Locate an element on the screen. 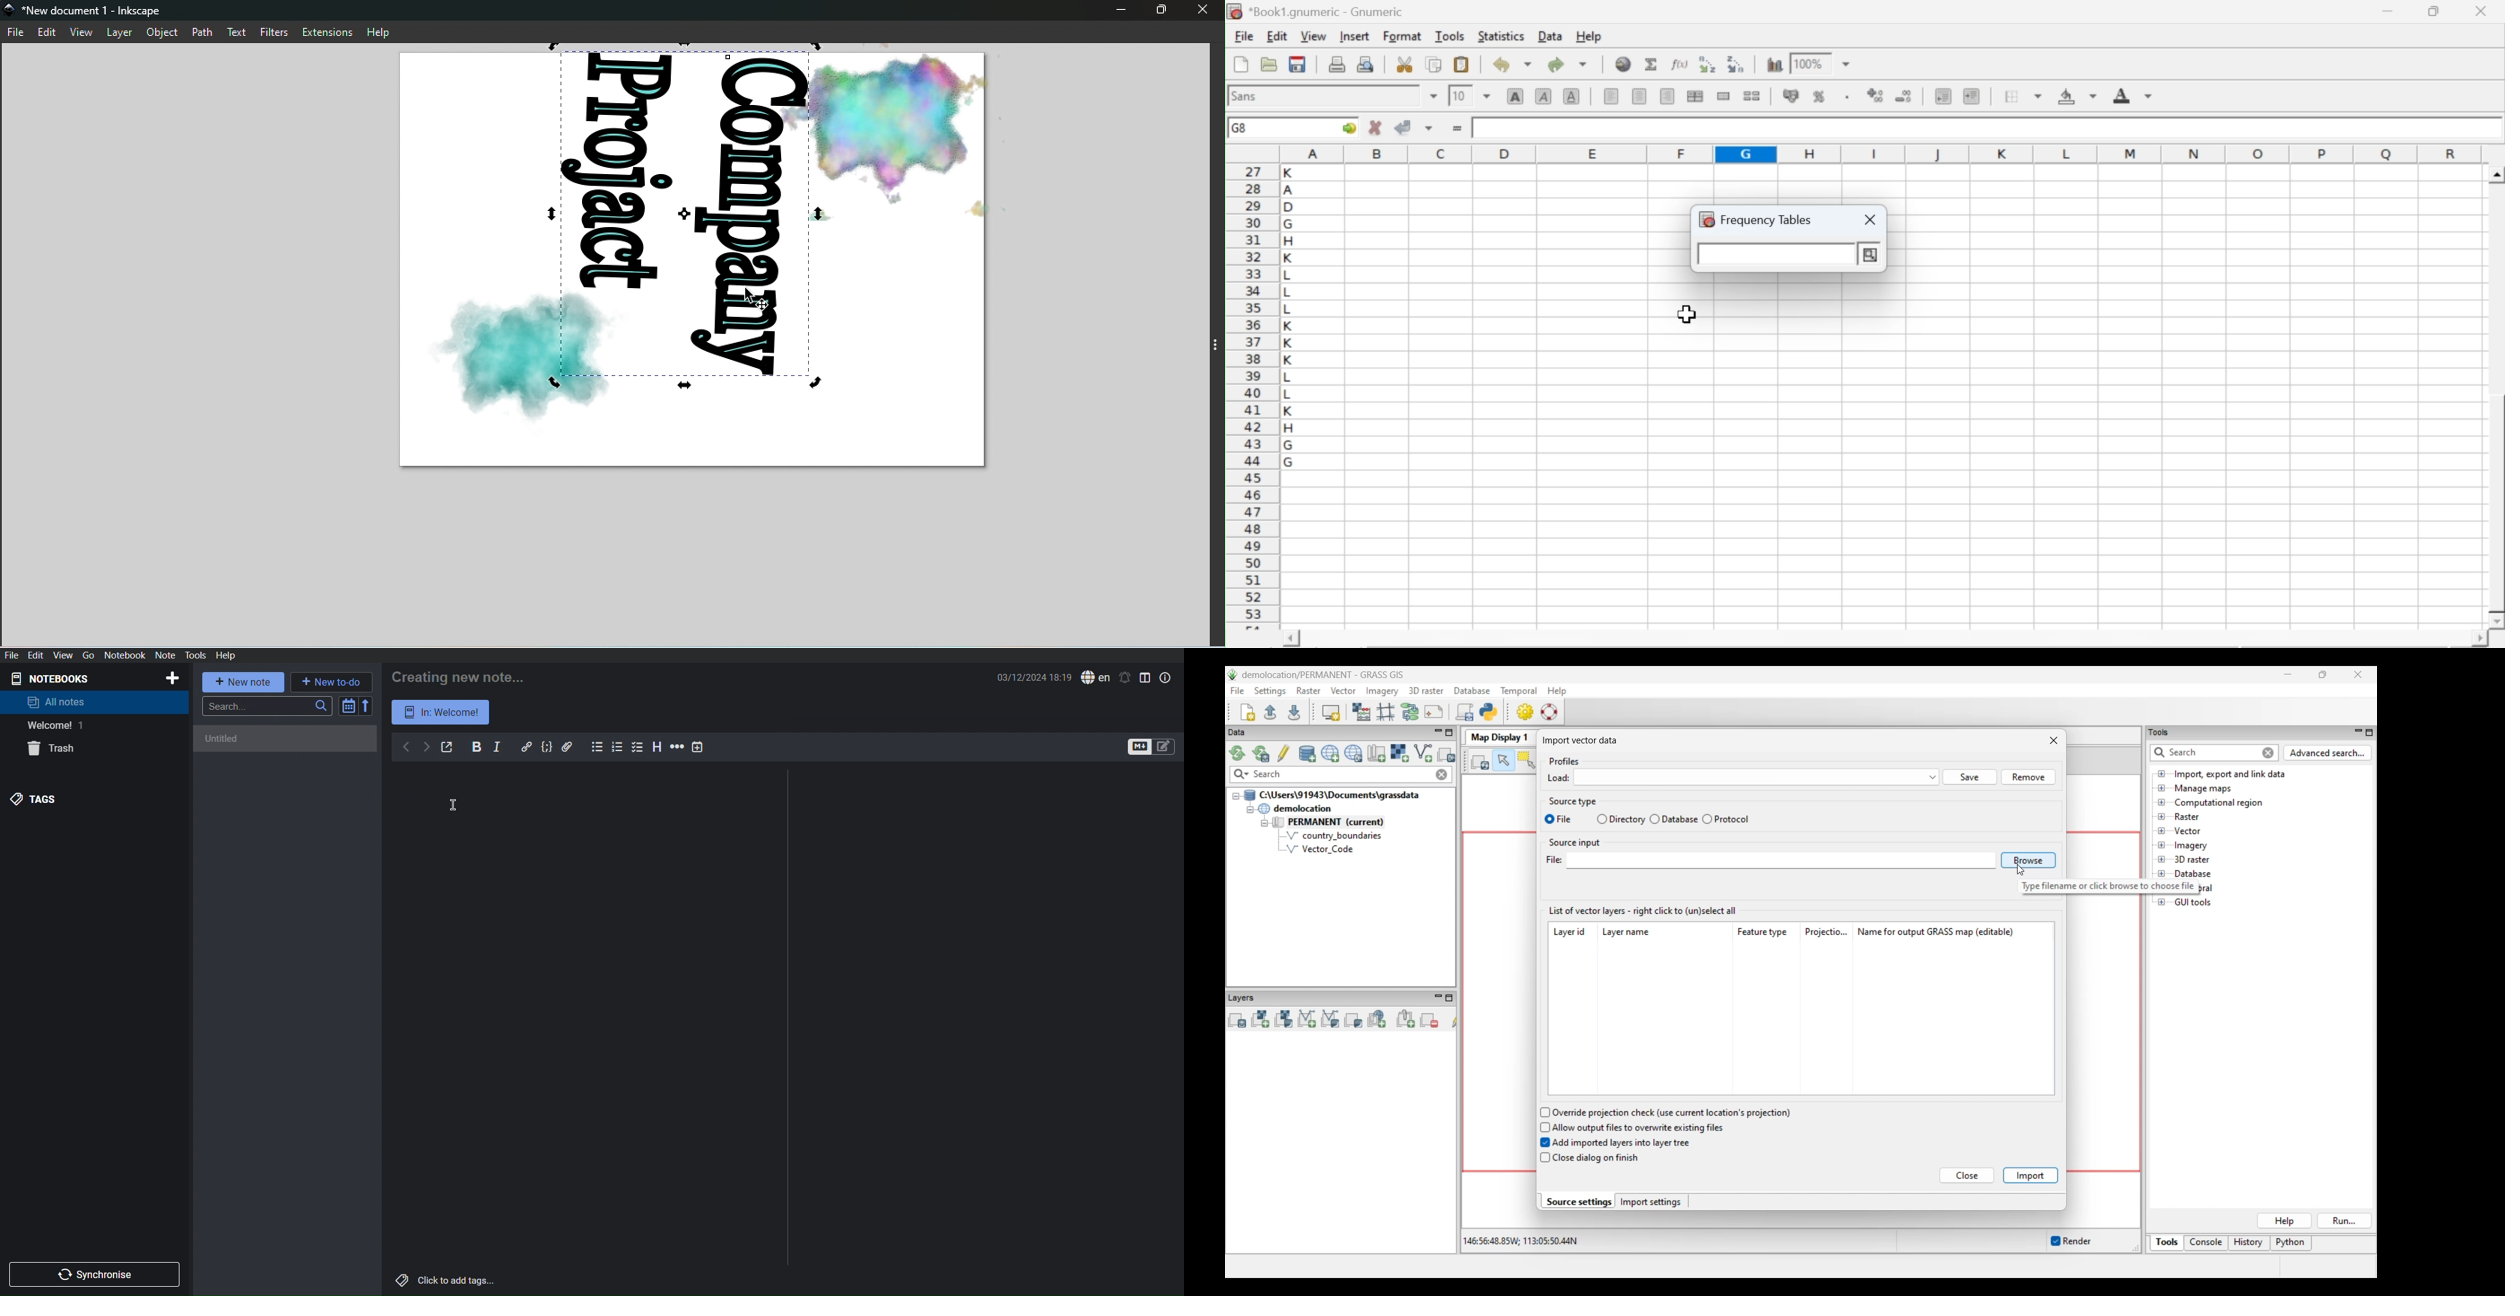 The image size is (2520, 1316). Checklist is located at coordinates (639, 747).